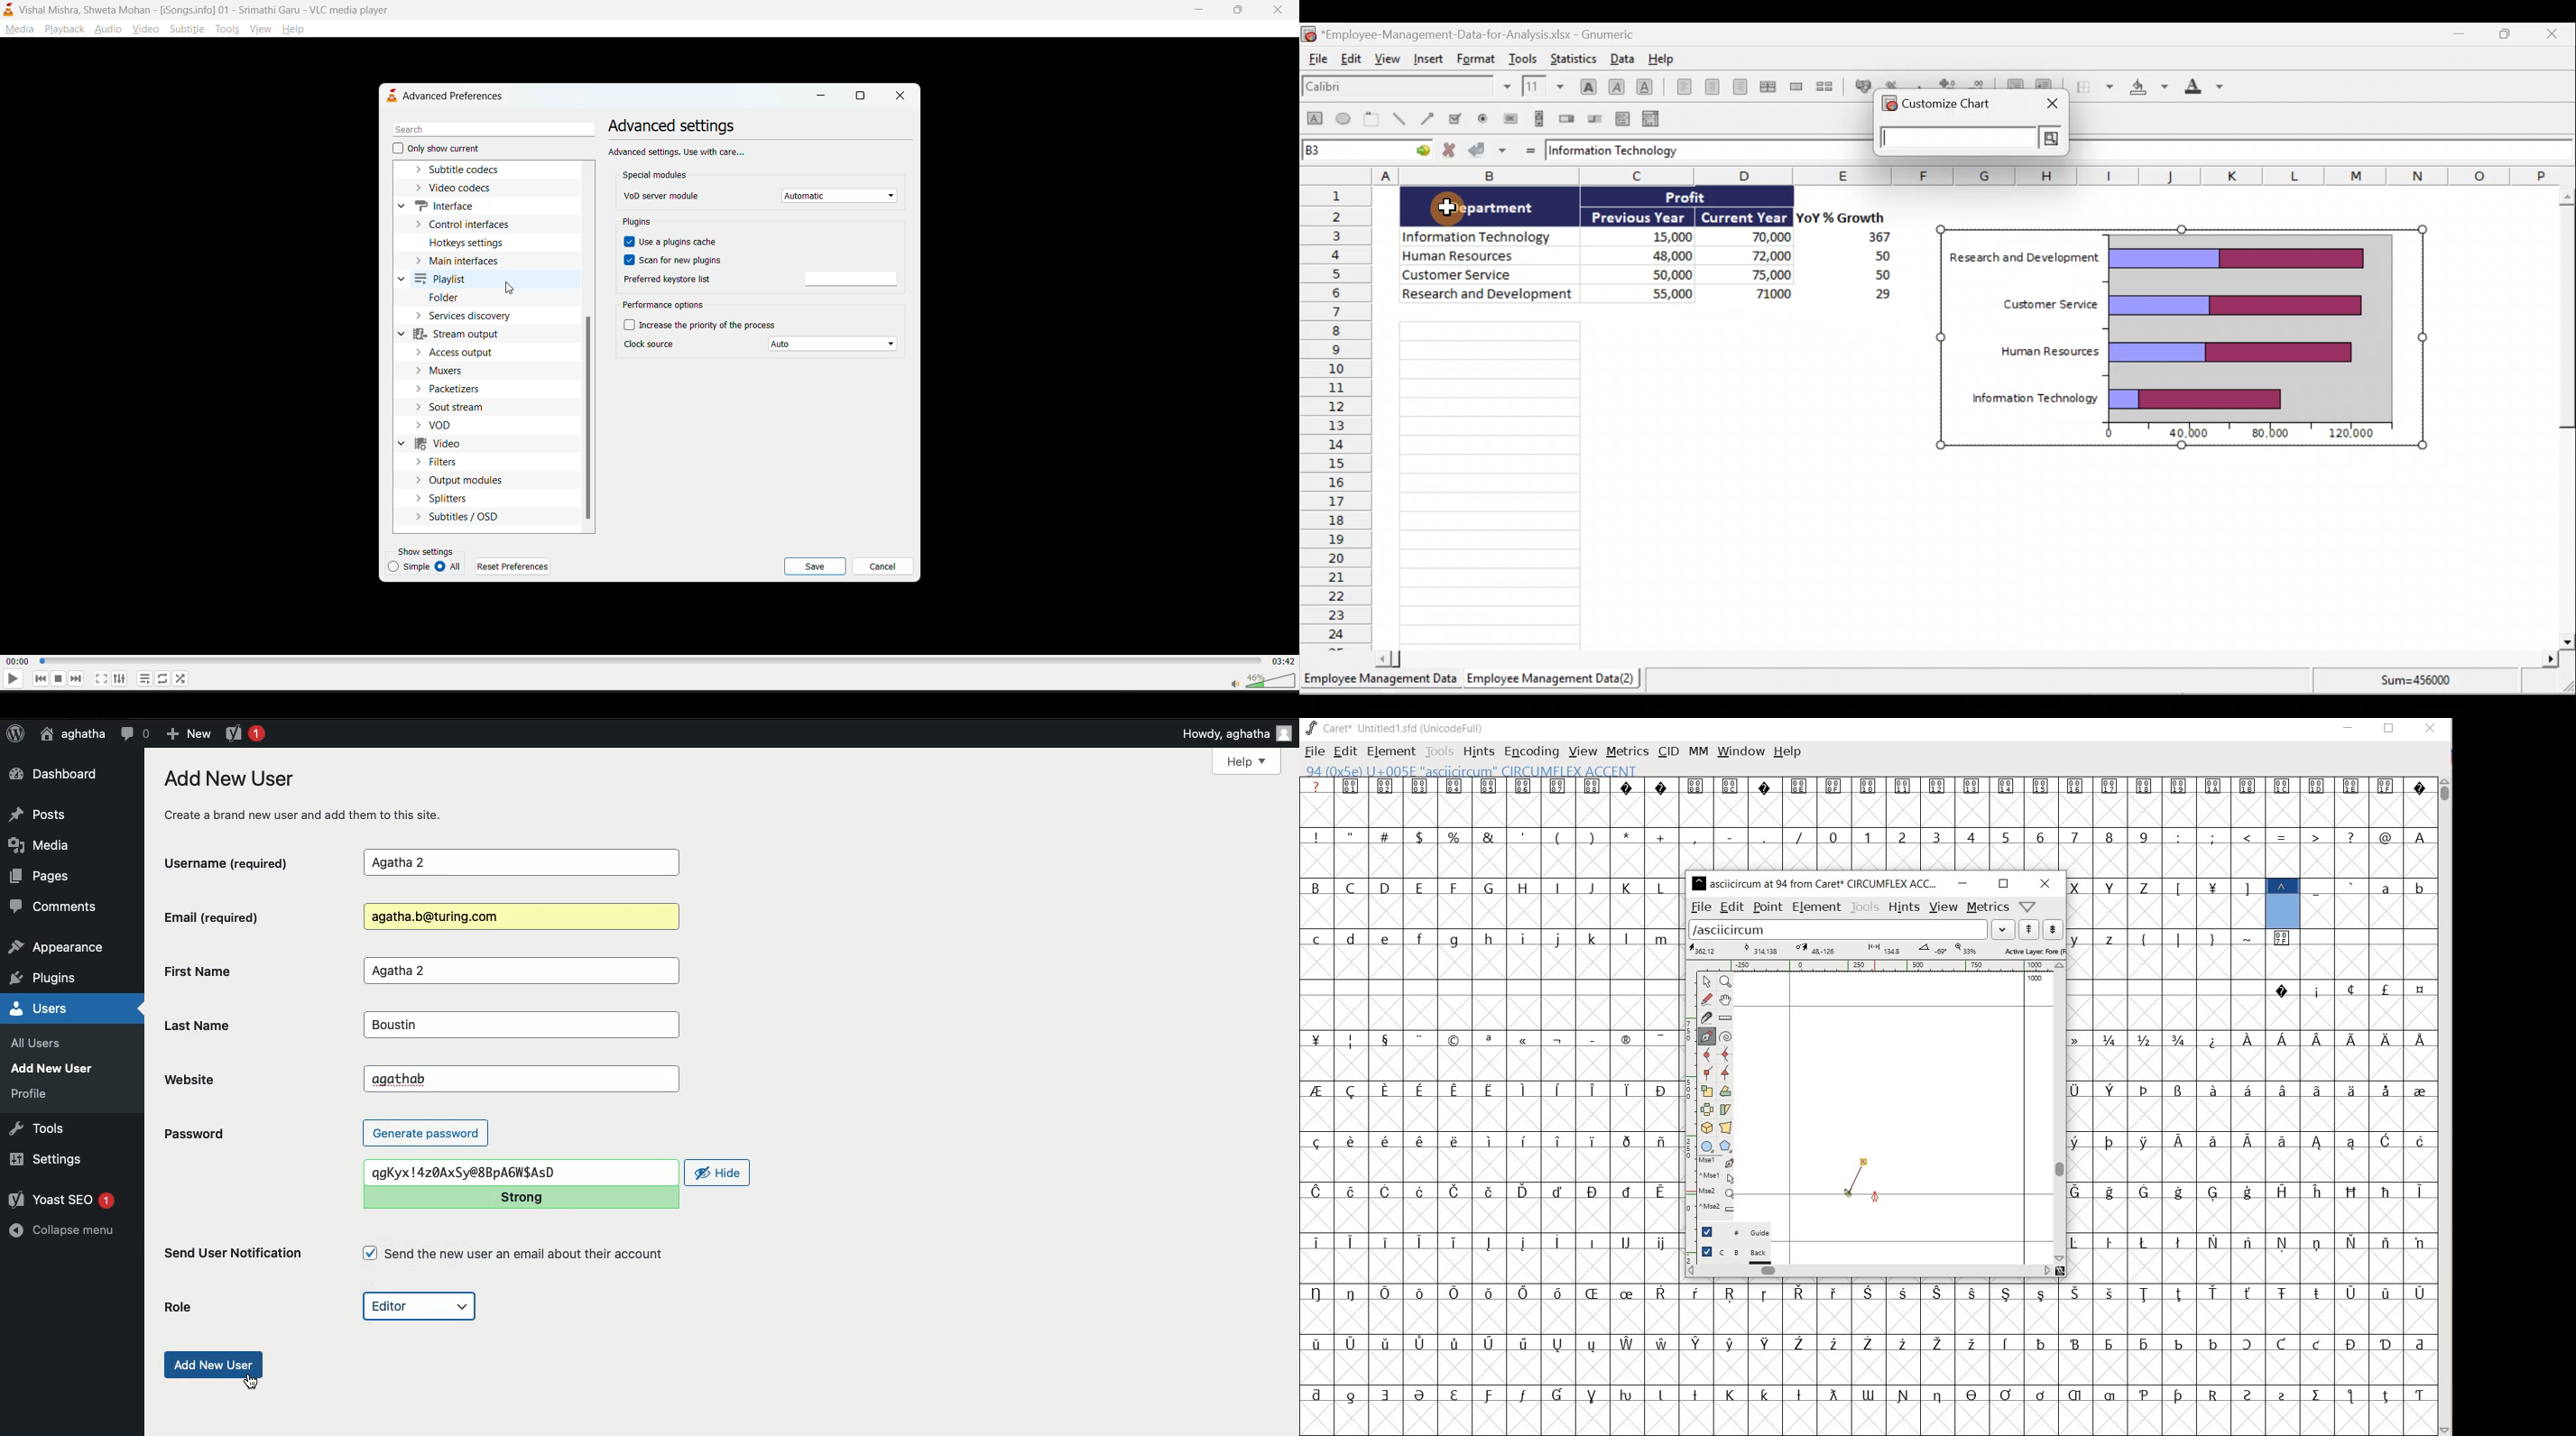 The width and height of the screenshot is (2576, 1456). I want to click on 71000, so click(1769, 293).